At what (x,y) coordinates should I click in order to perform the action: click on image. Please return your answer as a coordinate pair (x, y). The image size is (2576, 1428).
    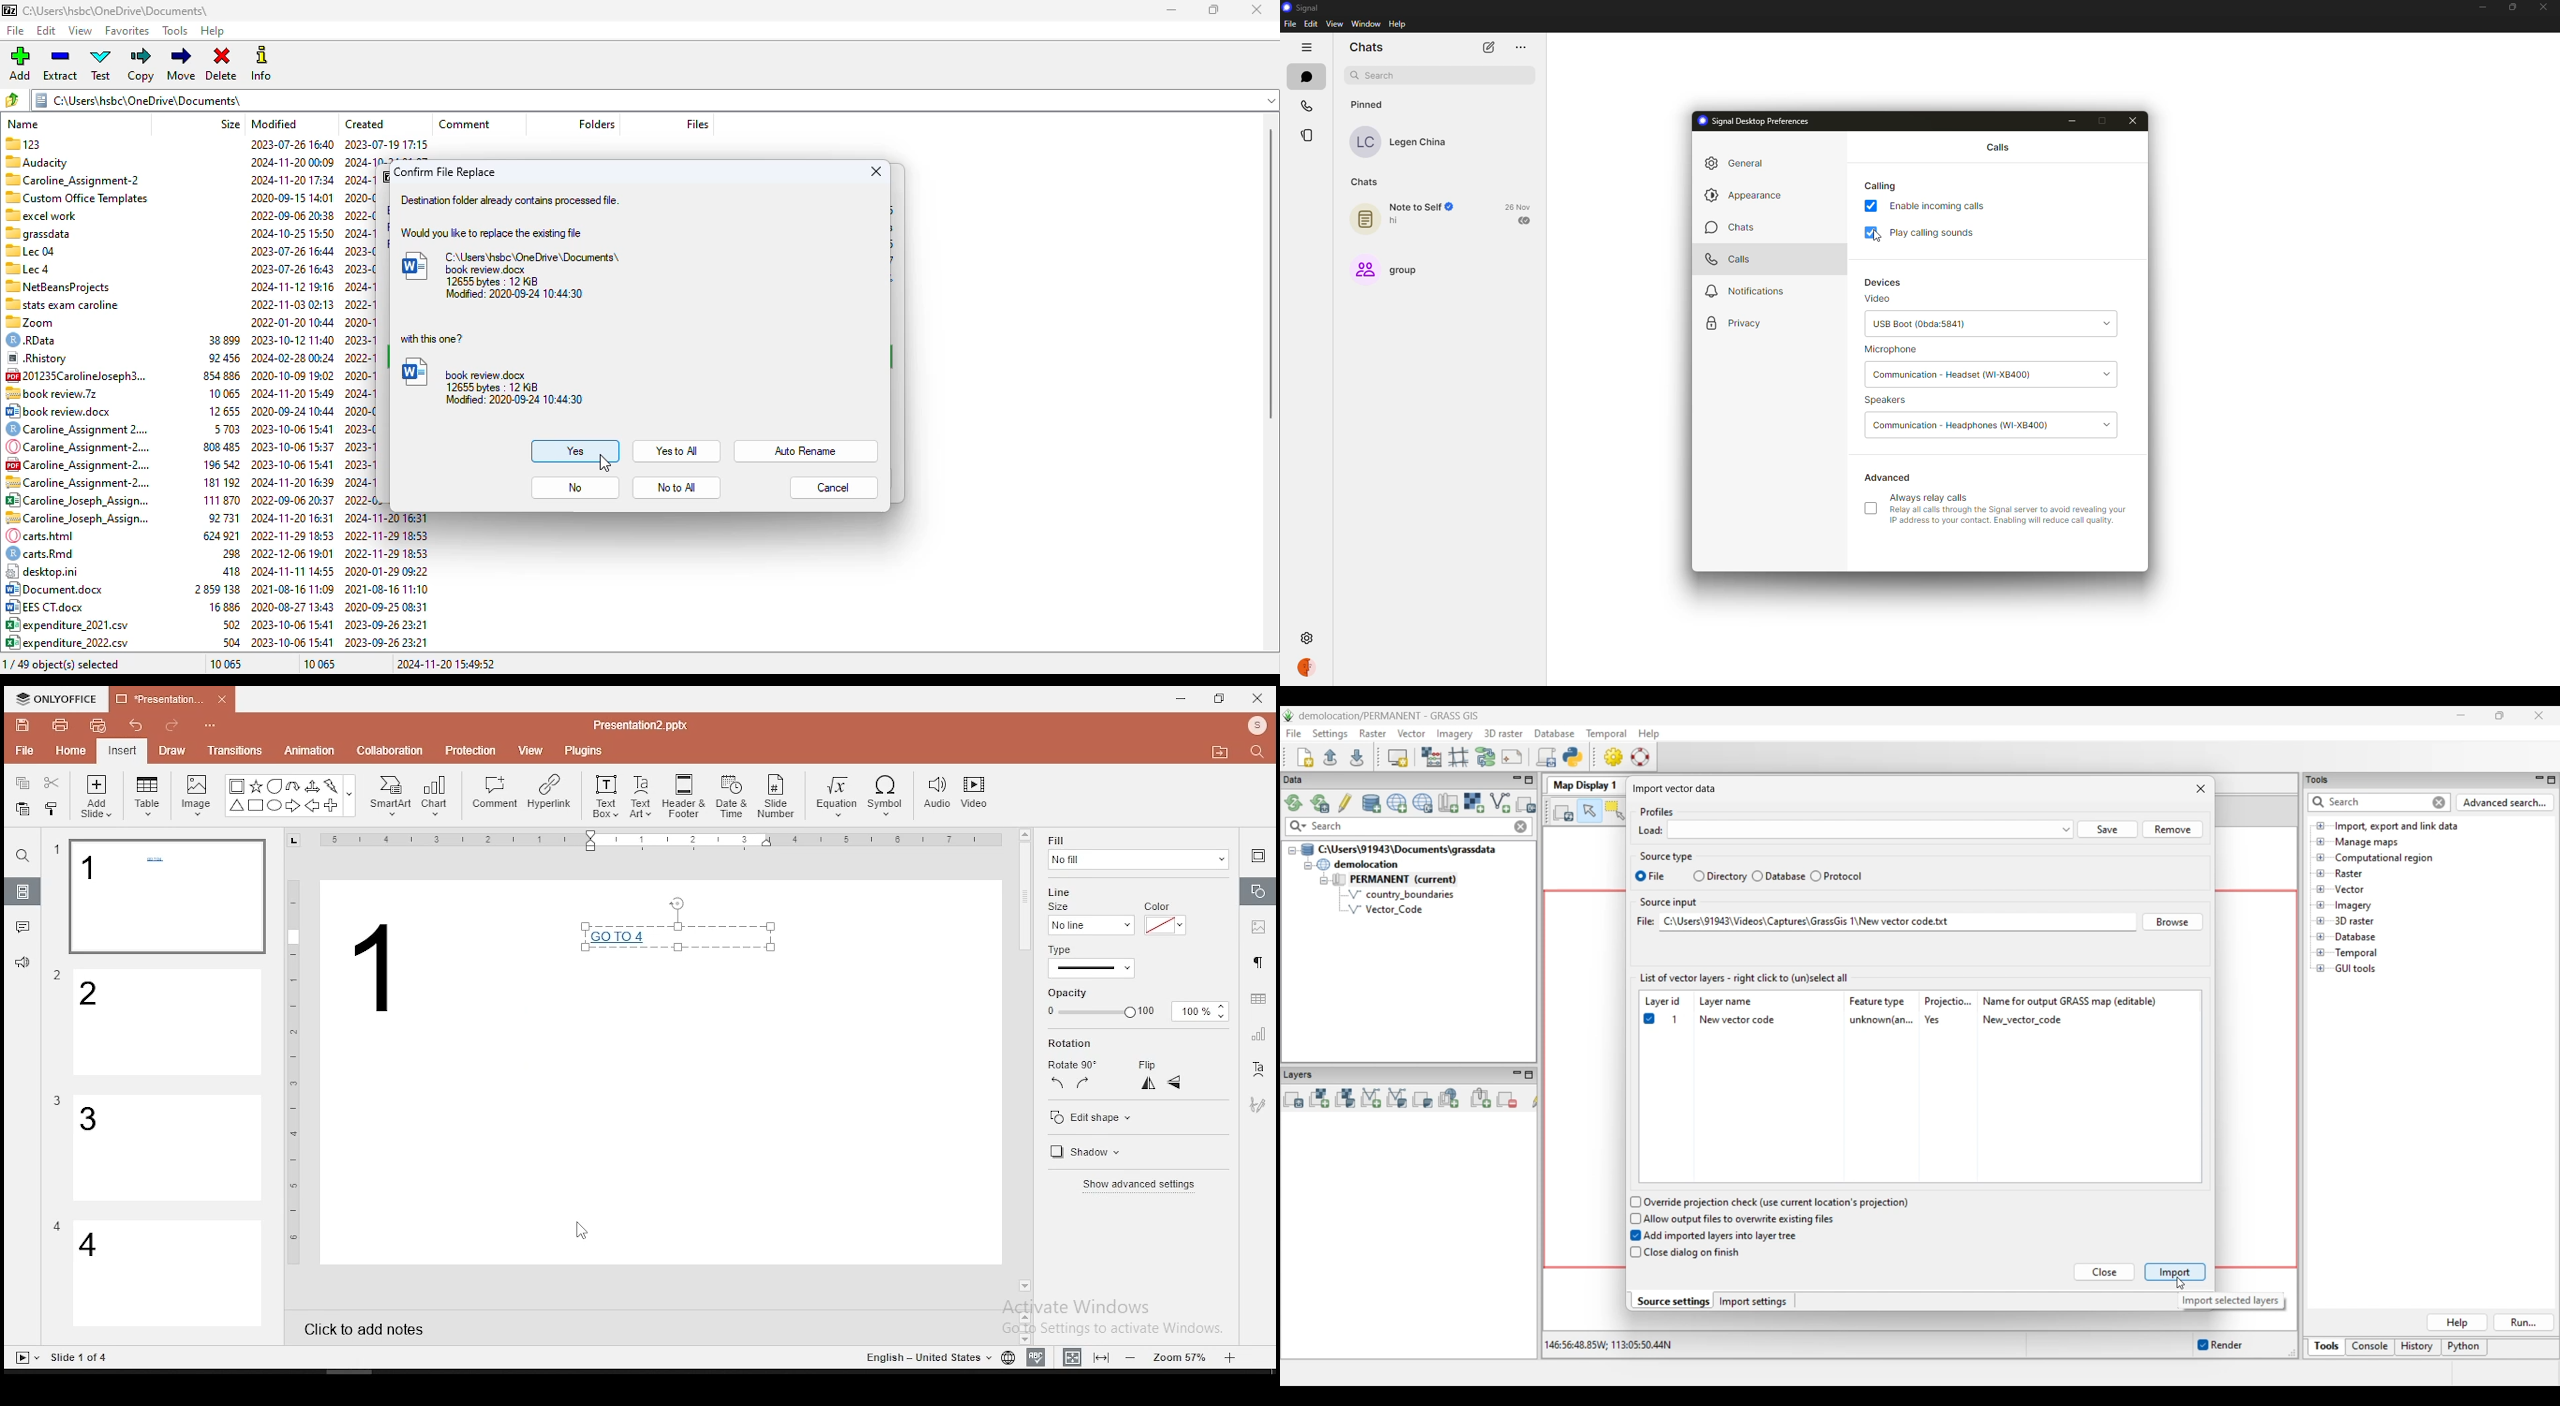
    Looking at the image, I should click on (198, 795).